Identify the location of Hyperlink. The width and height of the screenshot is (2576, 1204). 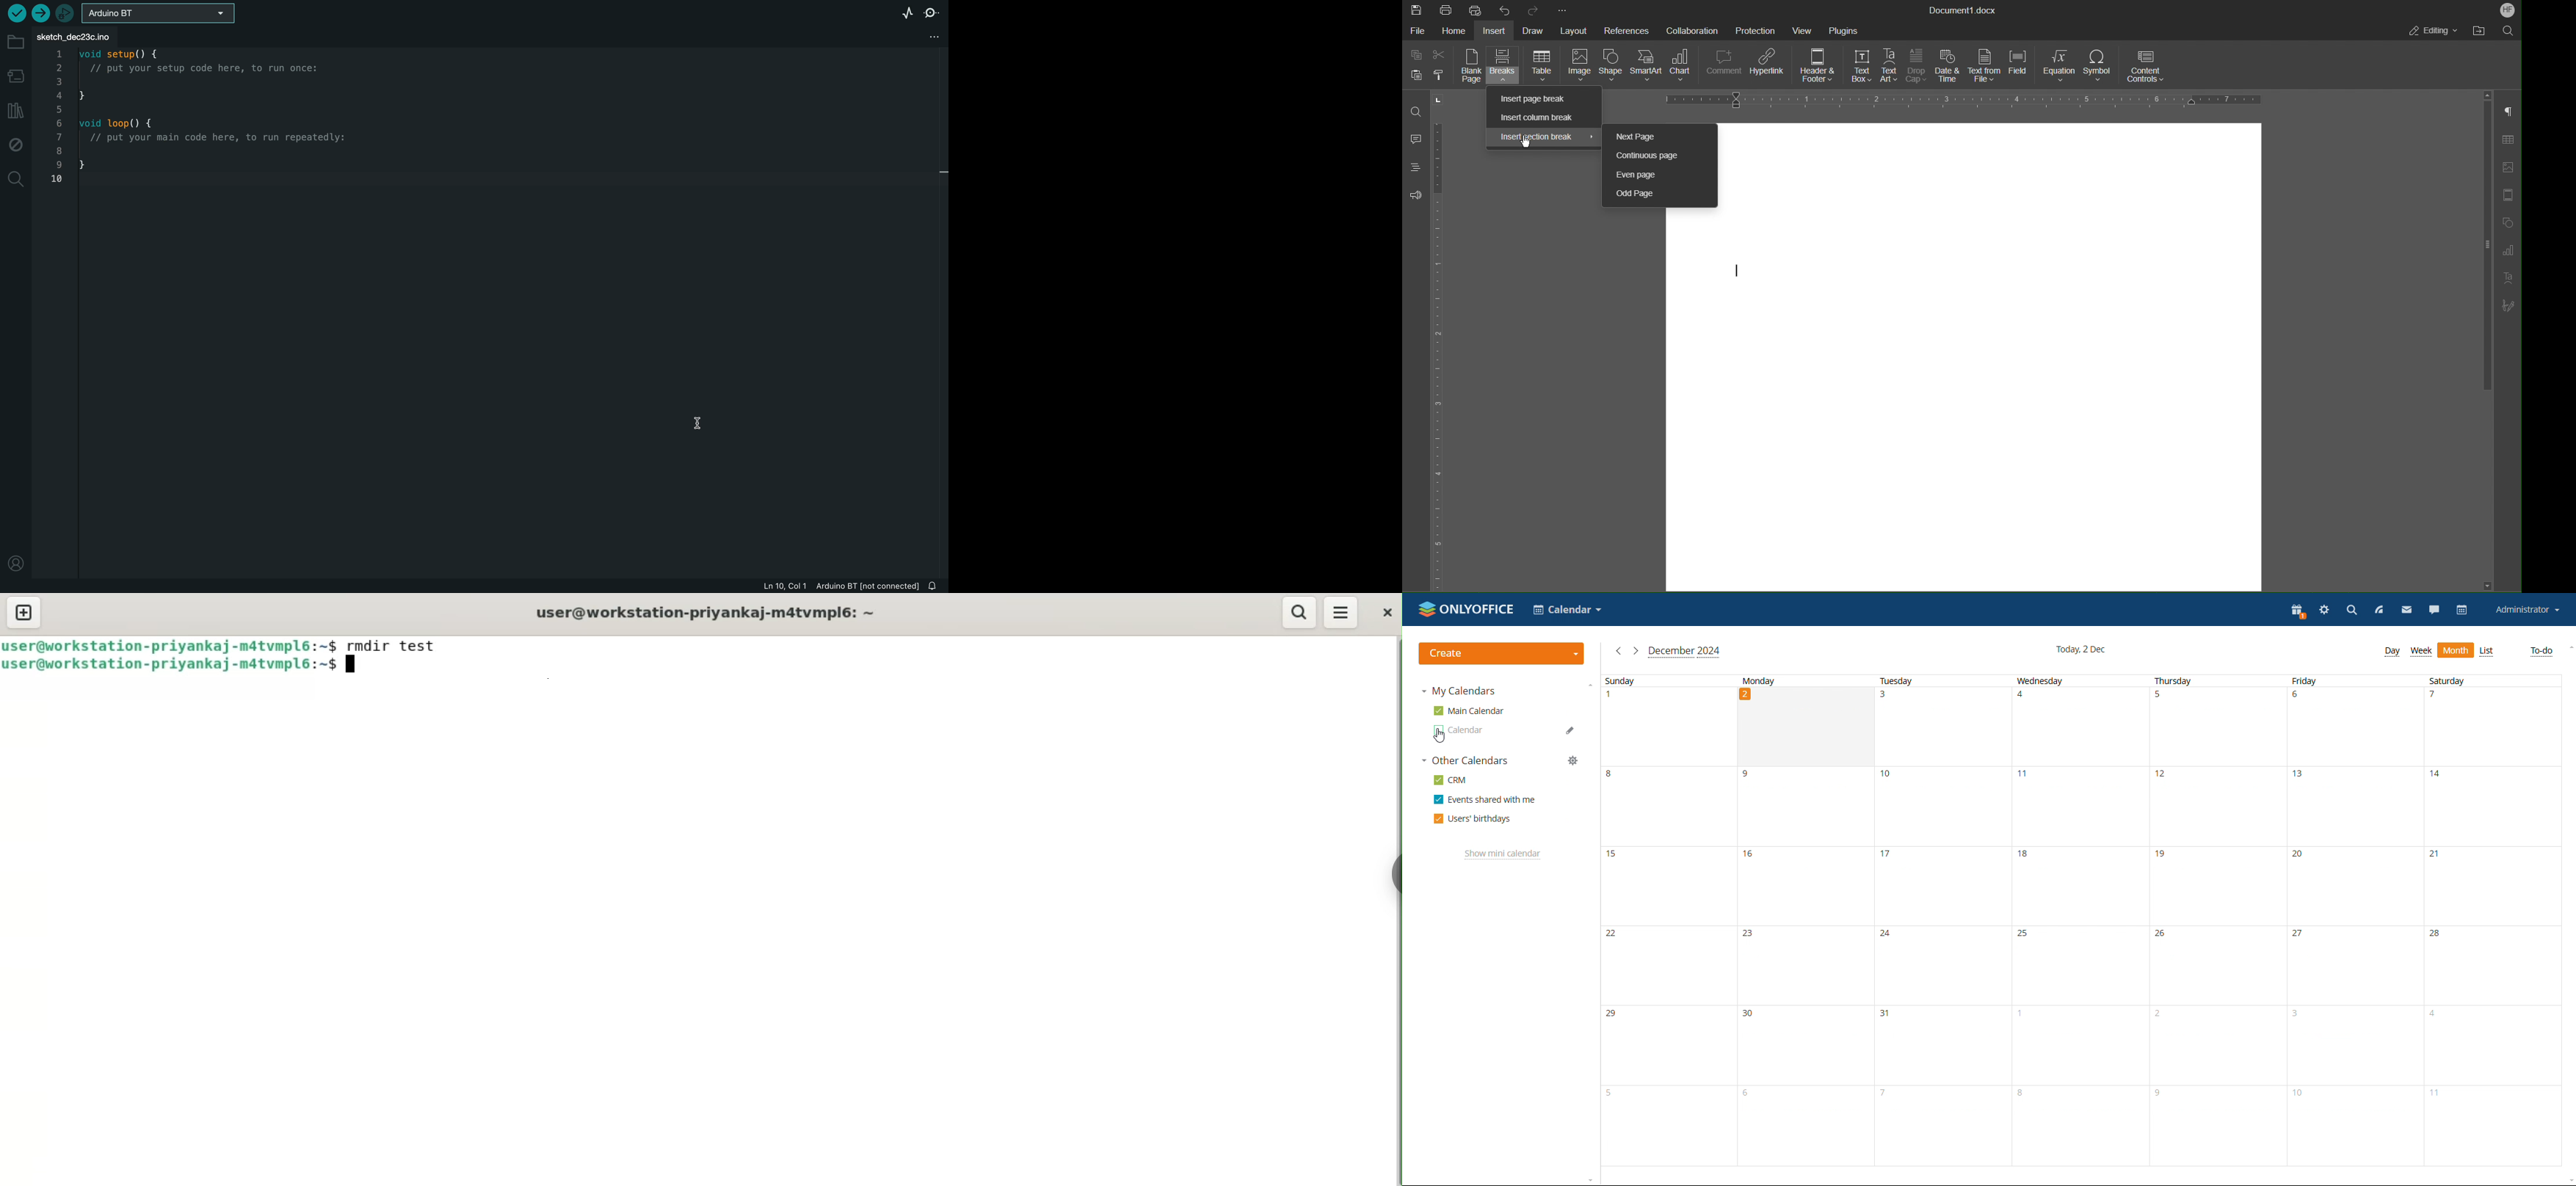
(1771, 67).